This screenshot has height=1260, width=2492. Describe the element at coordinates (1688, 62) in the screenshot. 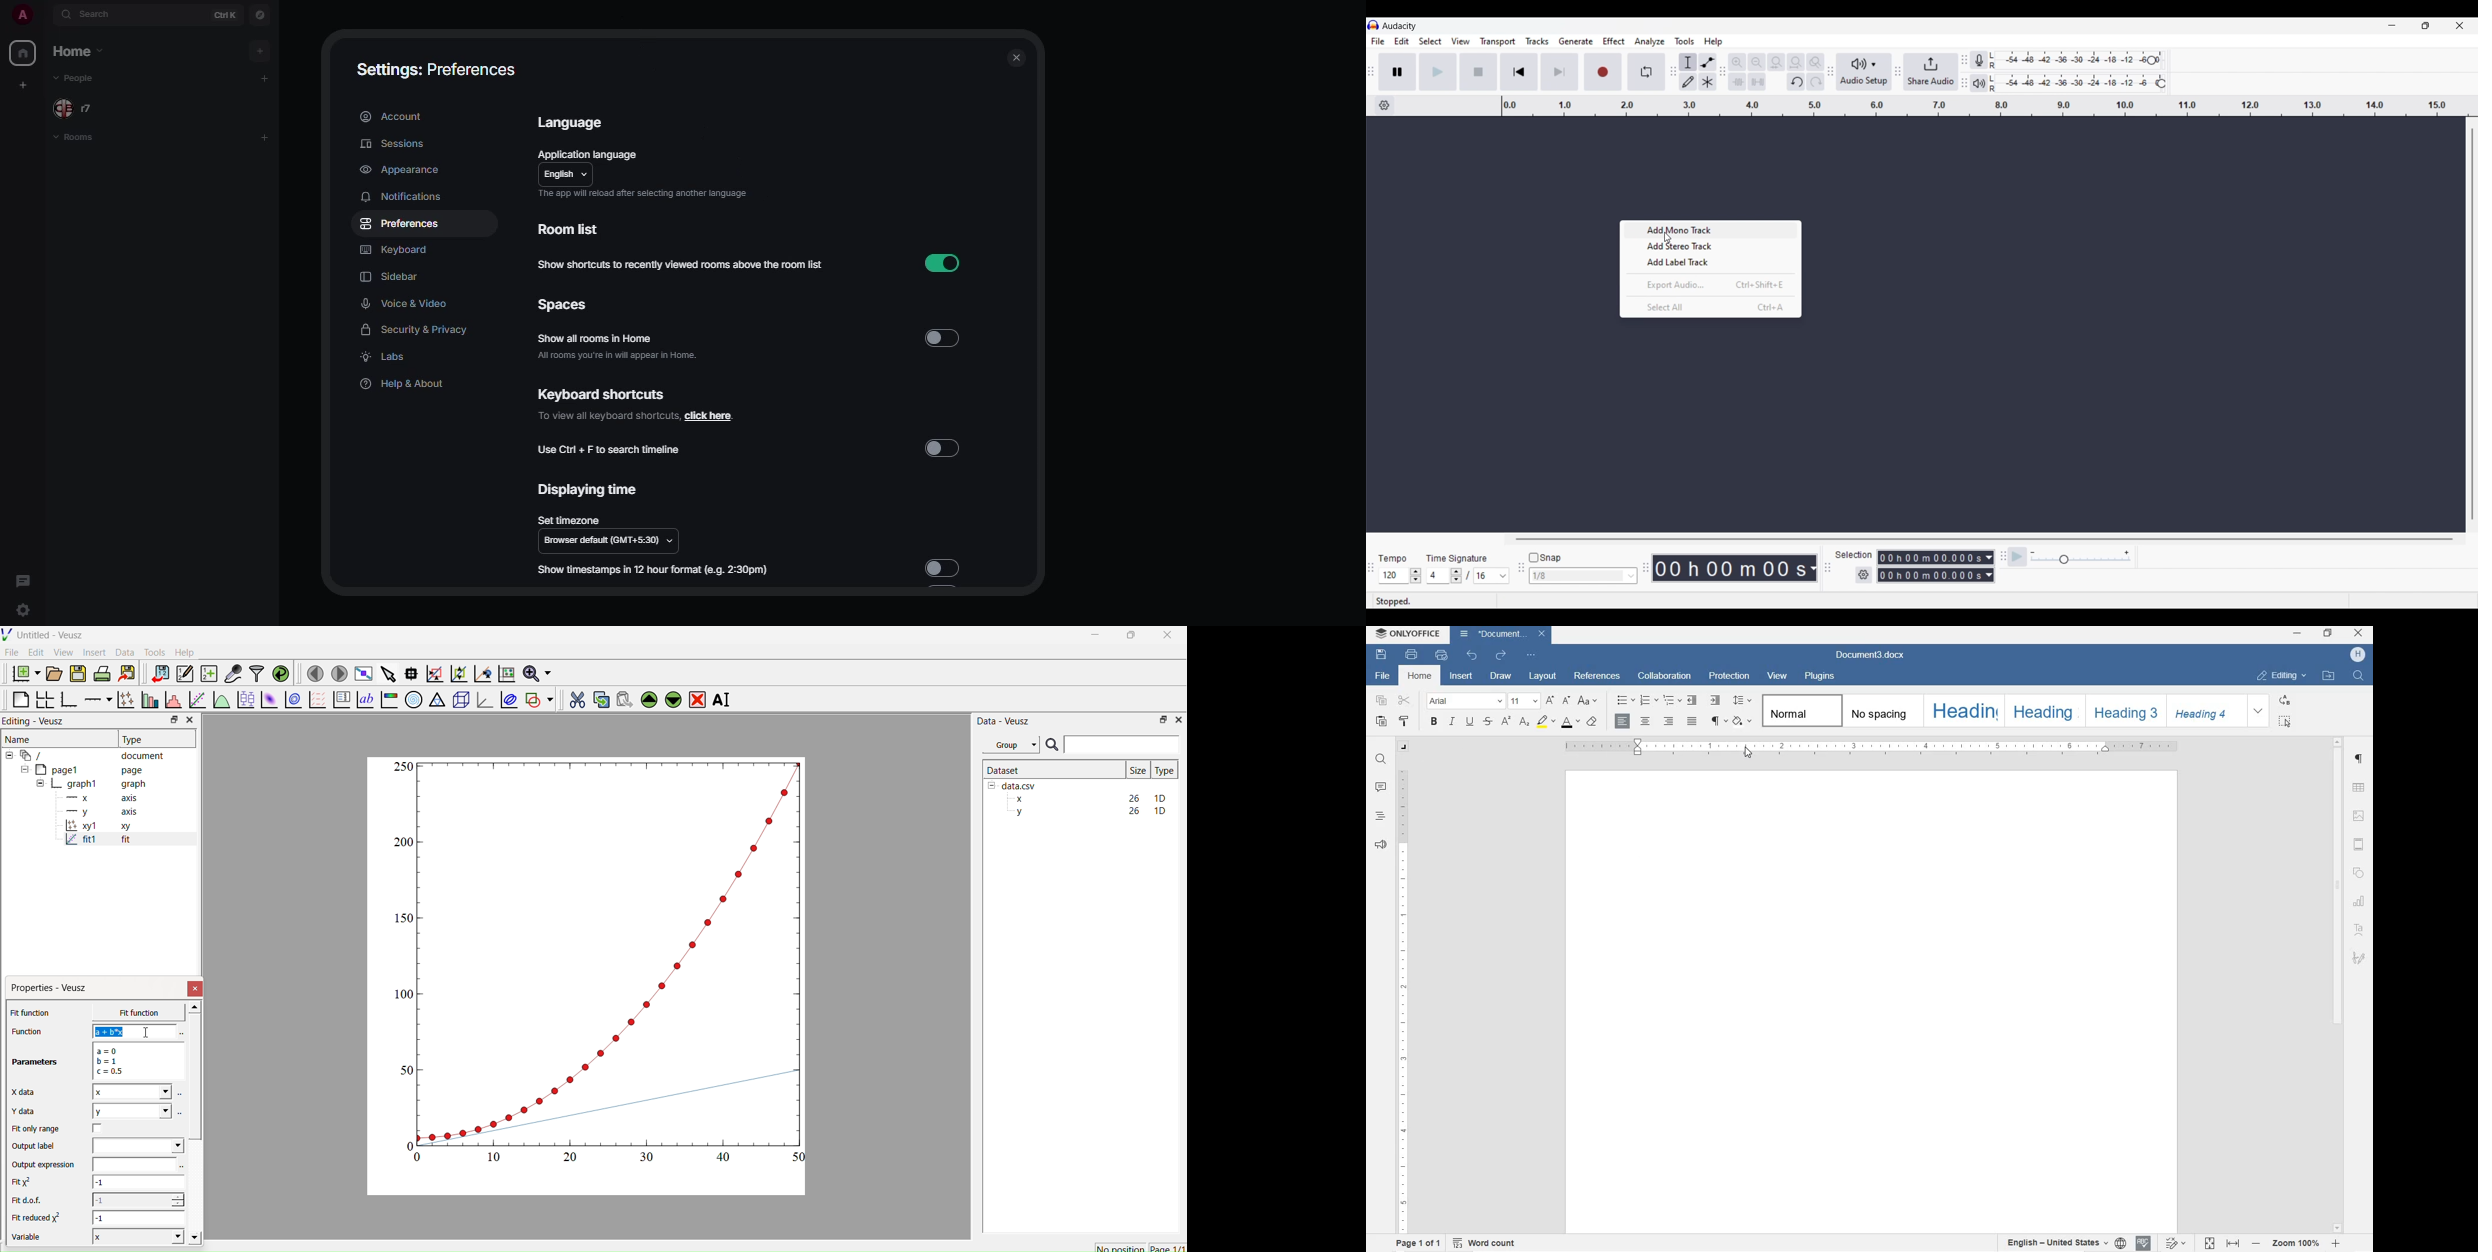

I see `Selection tool` at that location.